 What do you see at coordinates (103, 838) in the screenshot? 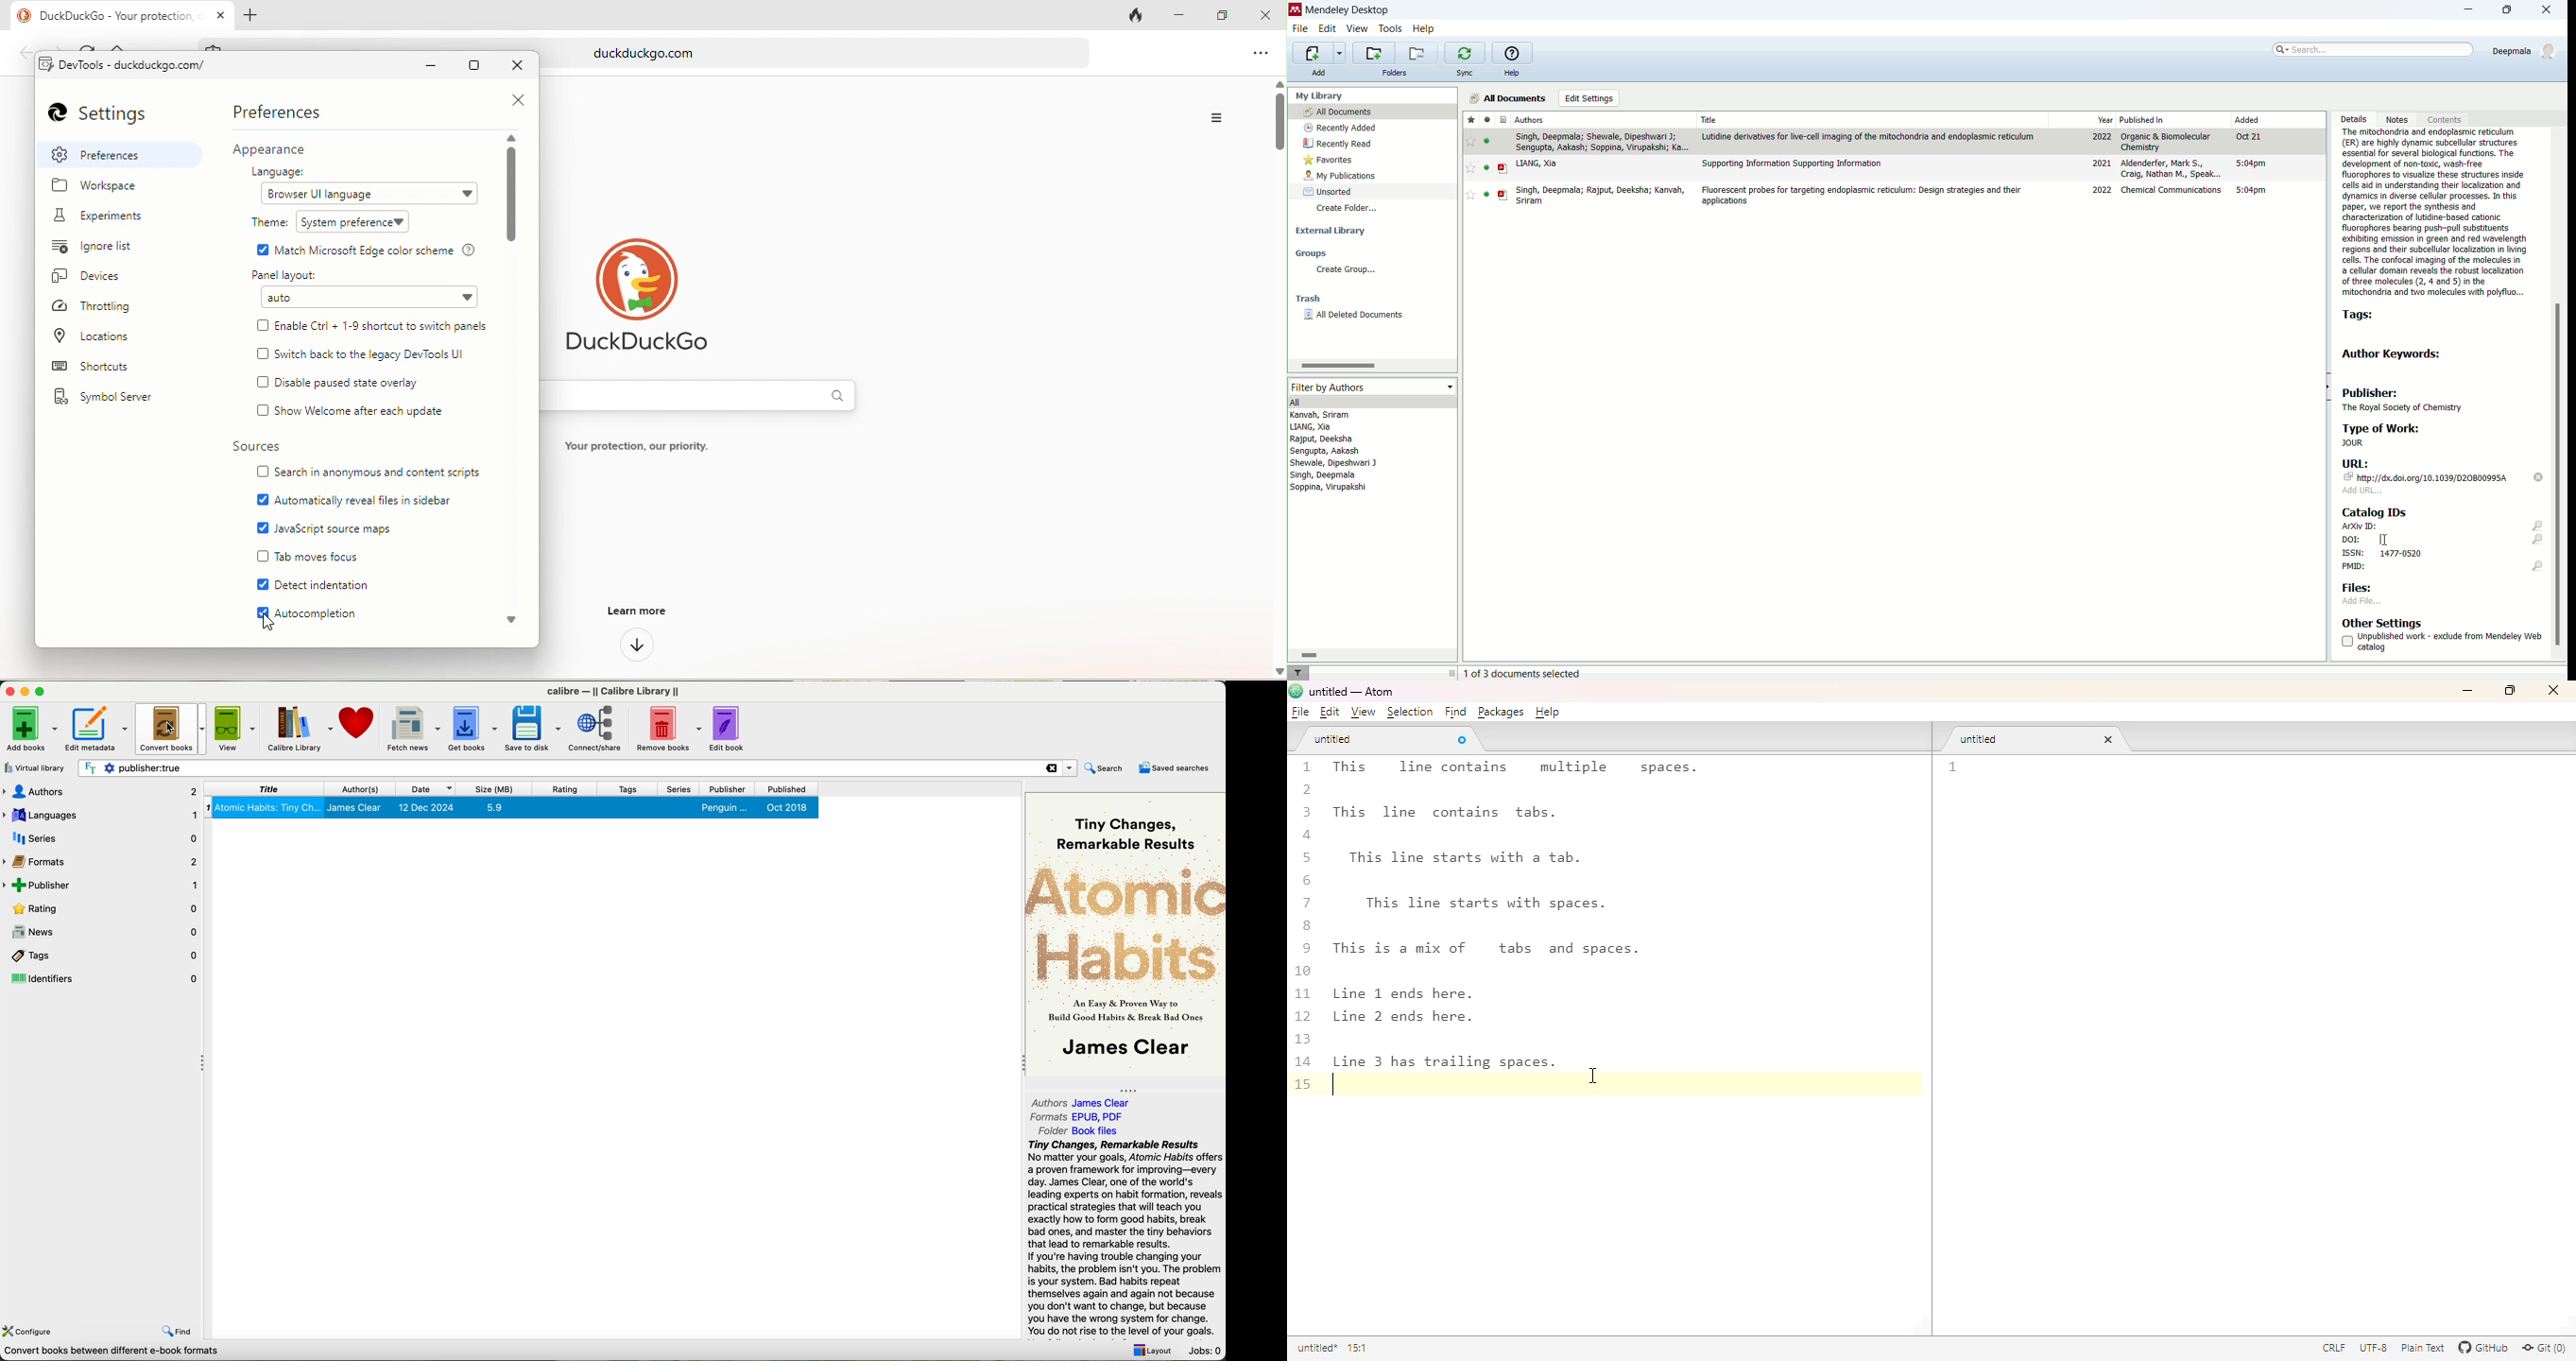
I see `series` at bounding box center [103, 838].